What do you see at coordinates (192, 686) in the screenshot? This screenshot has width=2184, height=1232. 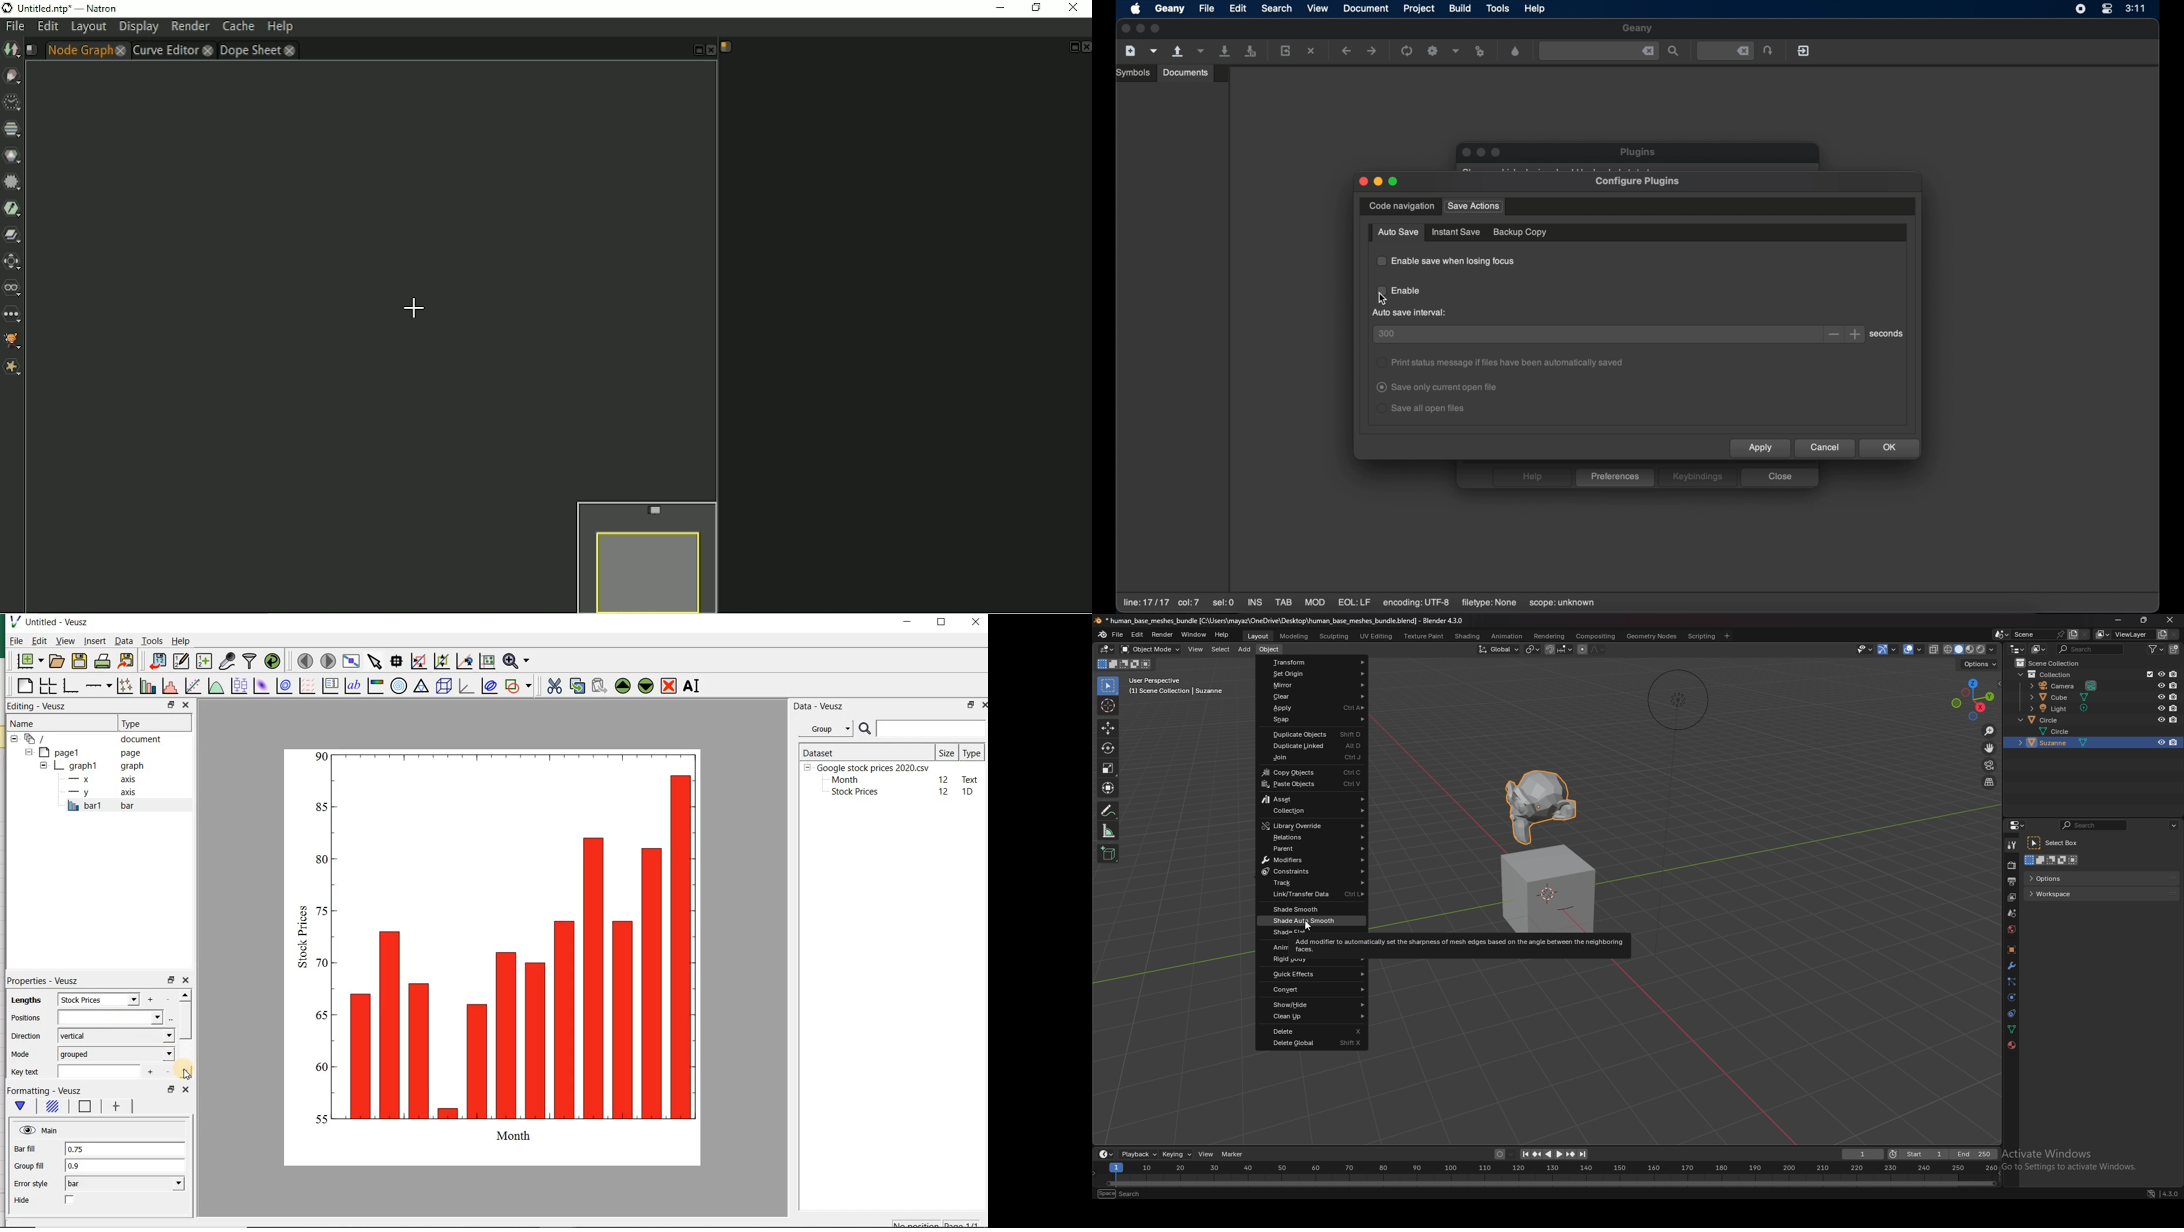 I see `fit a function to data` at bounding box center [192, 686].